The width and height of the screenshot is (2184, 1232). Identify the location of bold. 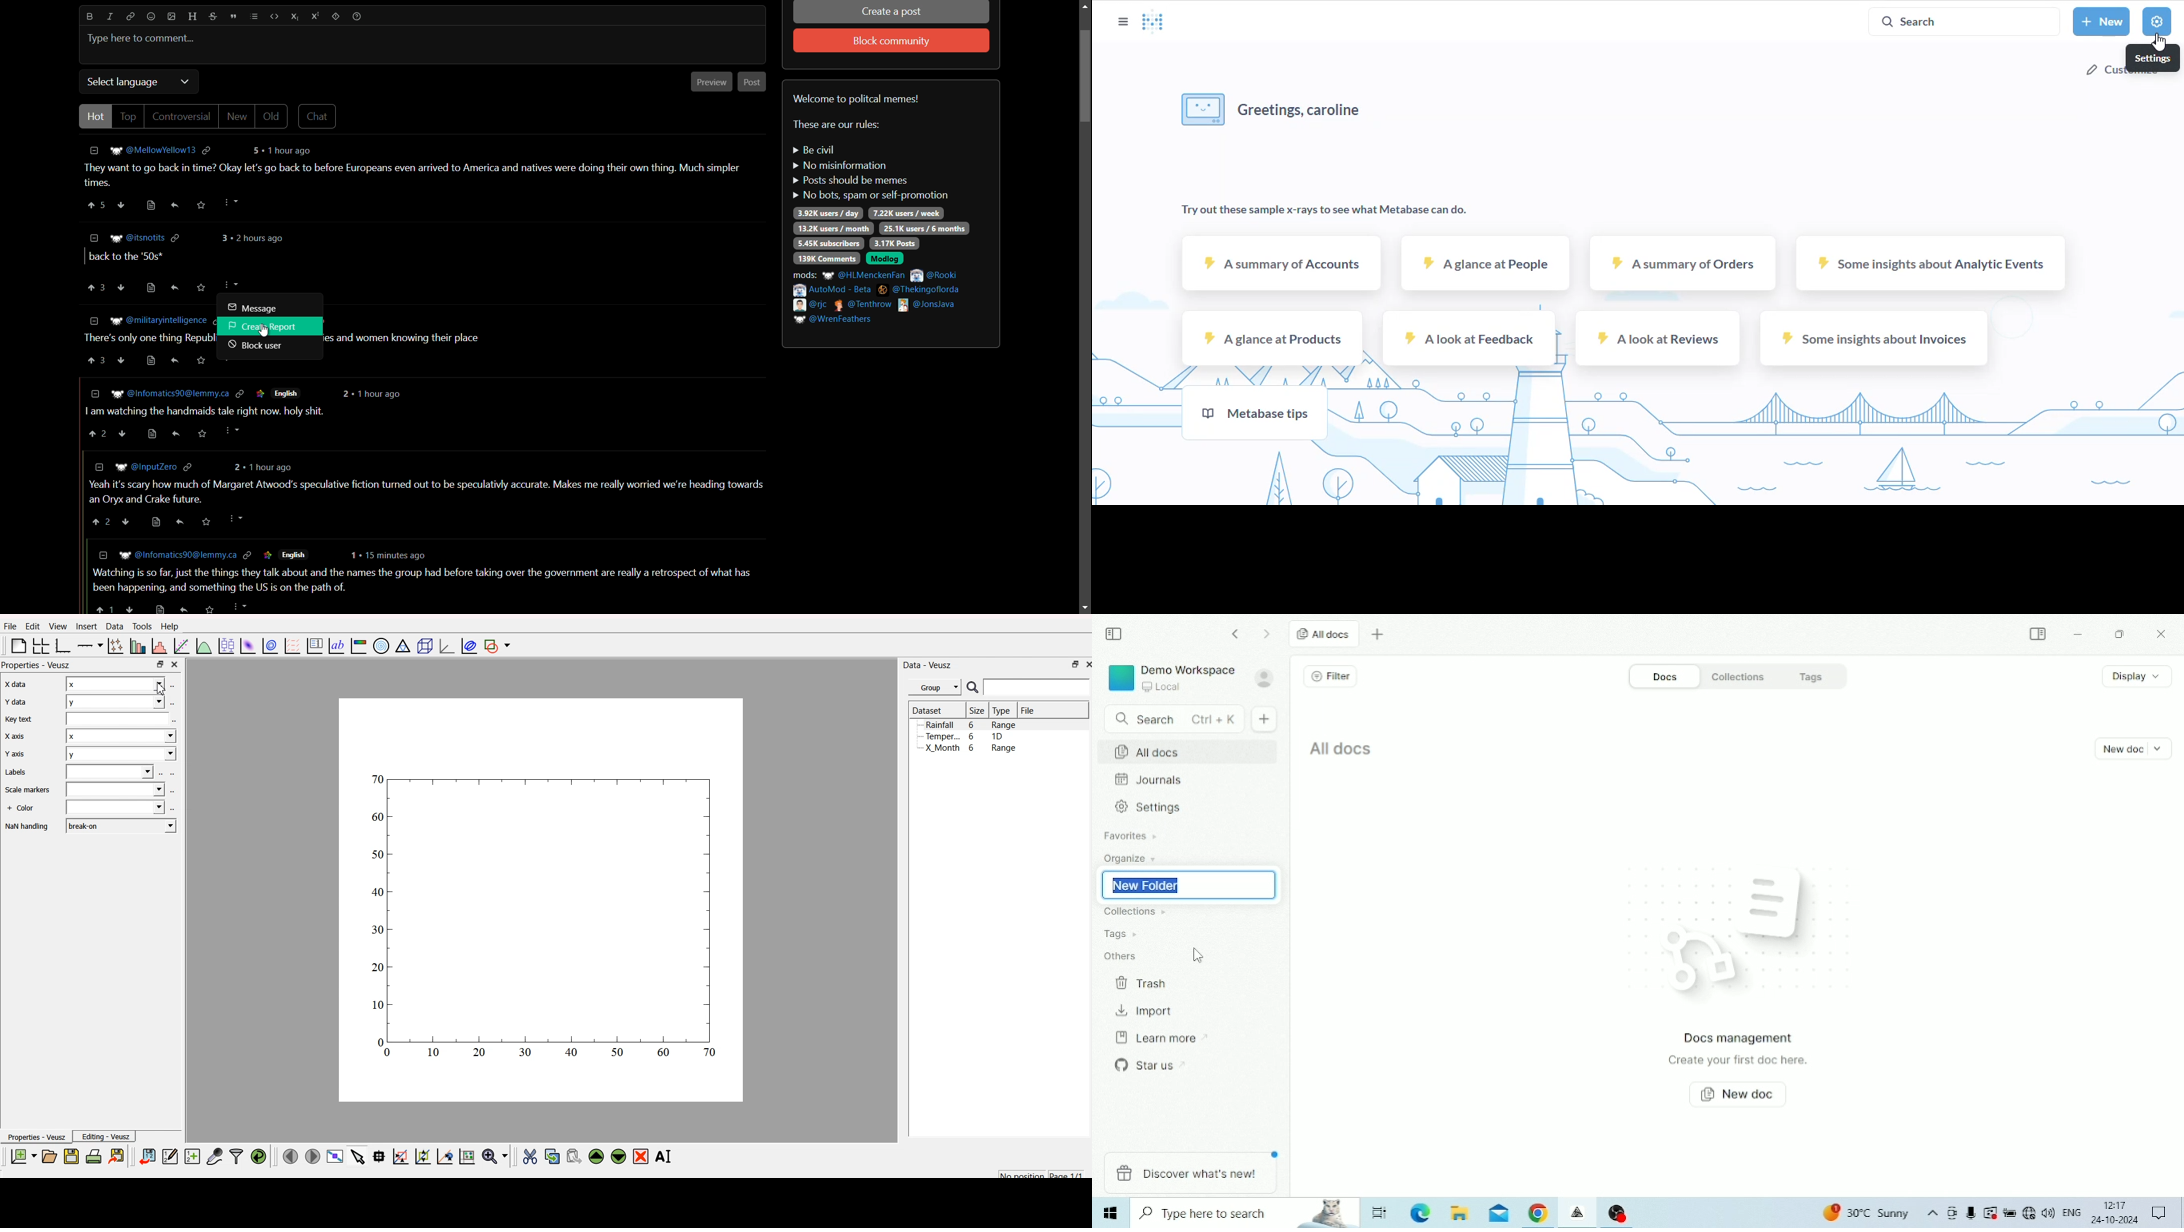
(90, 16).